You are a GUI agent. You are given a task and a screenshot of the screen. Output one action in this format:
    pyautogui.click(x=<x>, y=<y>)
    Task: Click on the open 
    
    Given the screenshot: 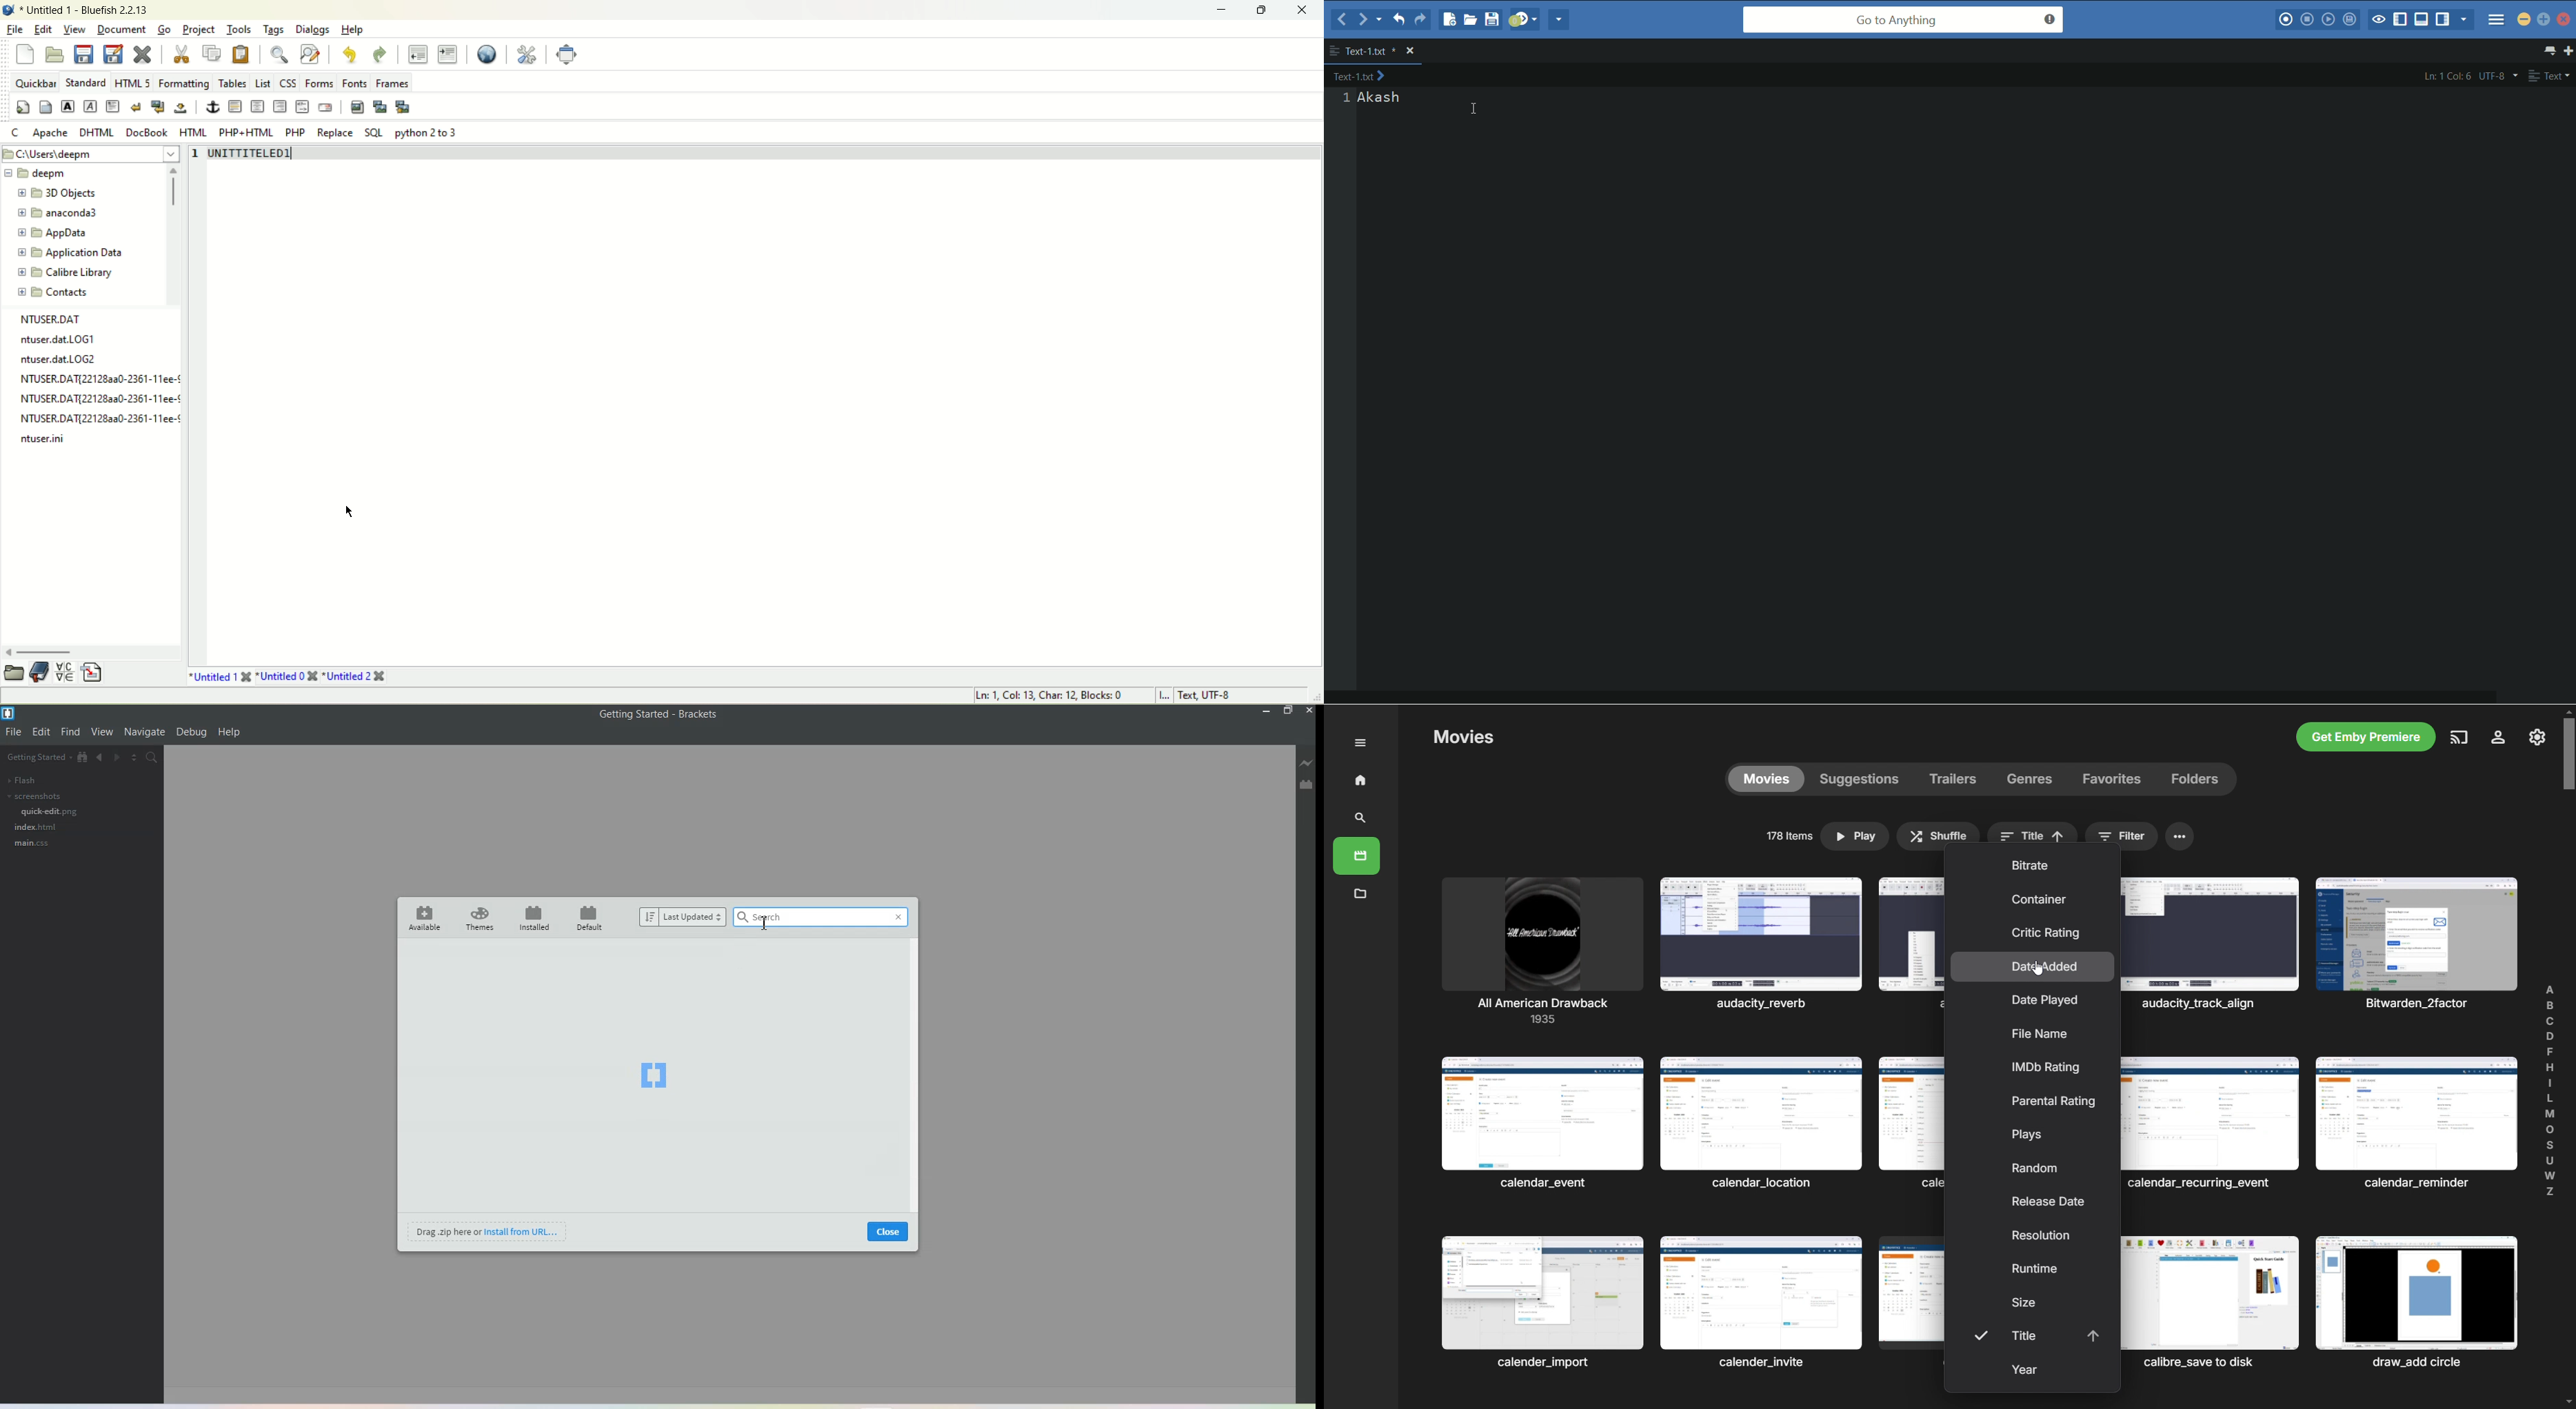 What is the action you would take?
    pyautogui.click(x=14, y=673)
    